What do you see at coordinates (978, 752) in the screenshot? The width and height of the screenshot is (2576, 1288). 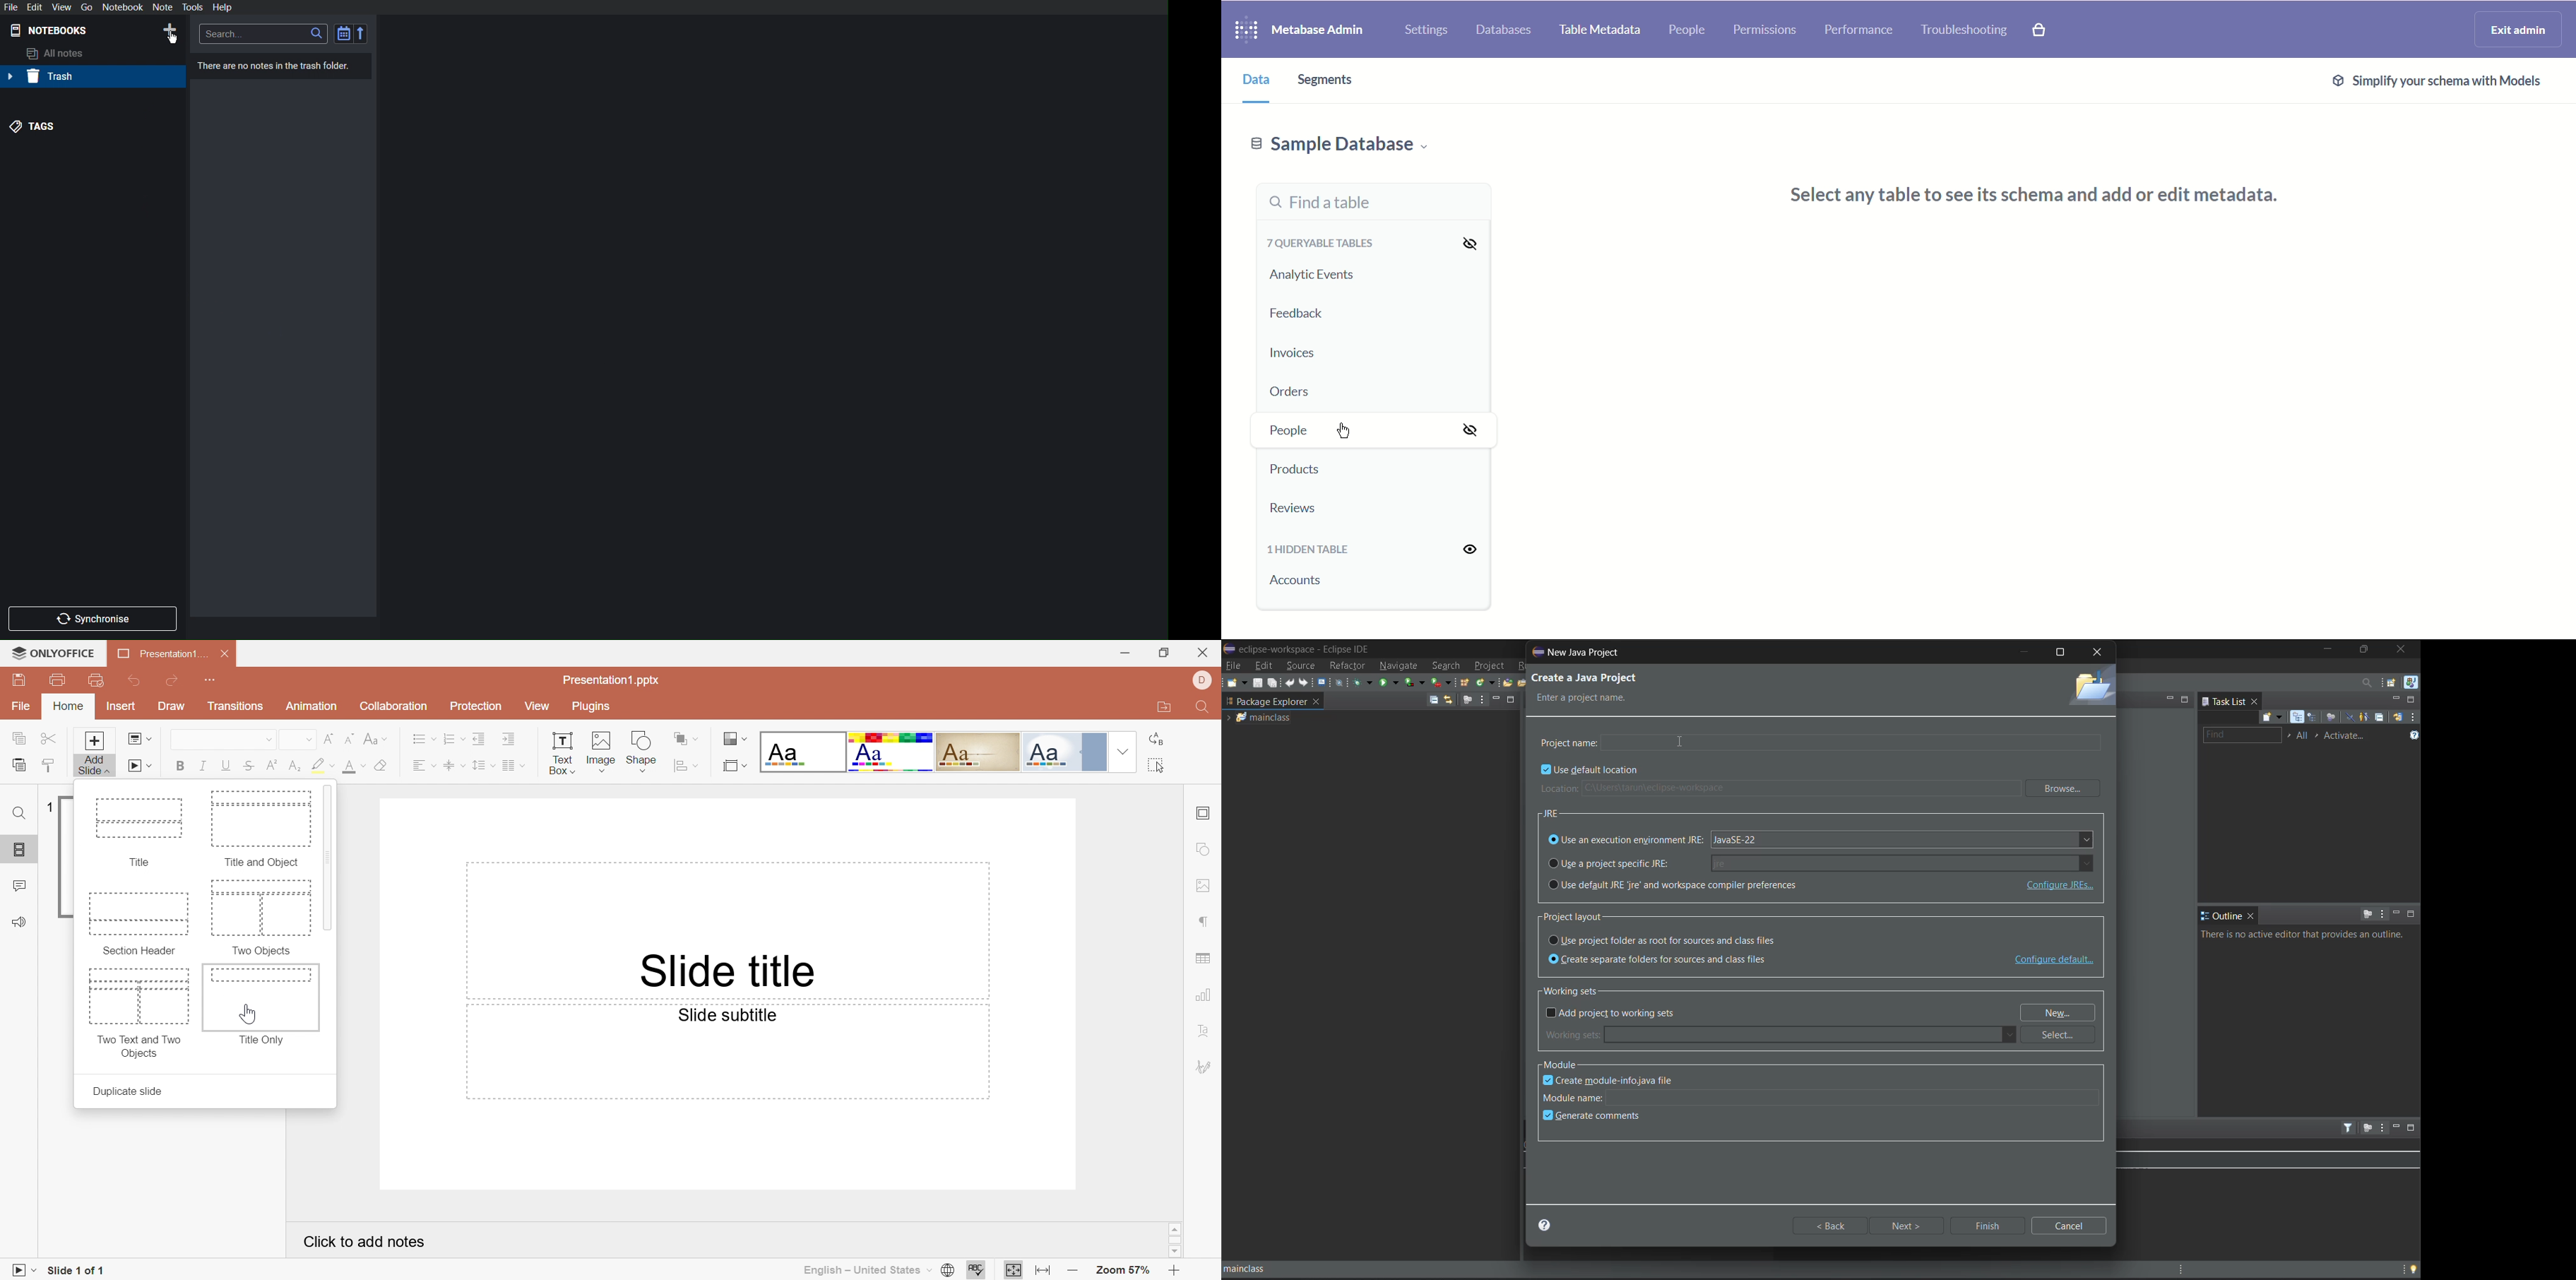 I see `Classic` at bounding box center [978, 752].